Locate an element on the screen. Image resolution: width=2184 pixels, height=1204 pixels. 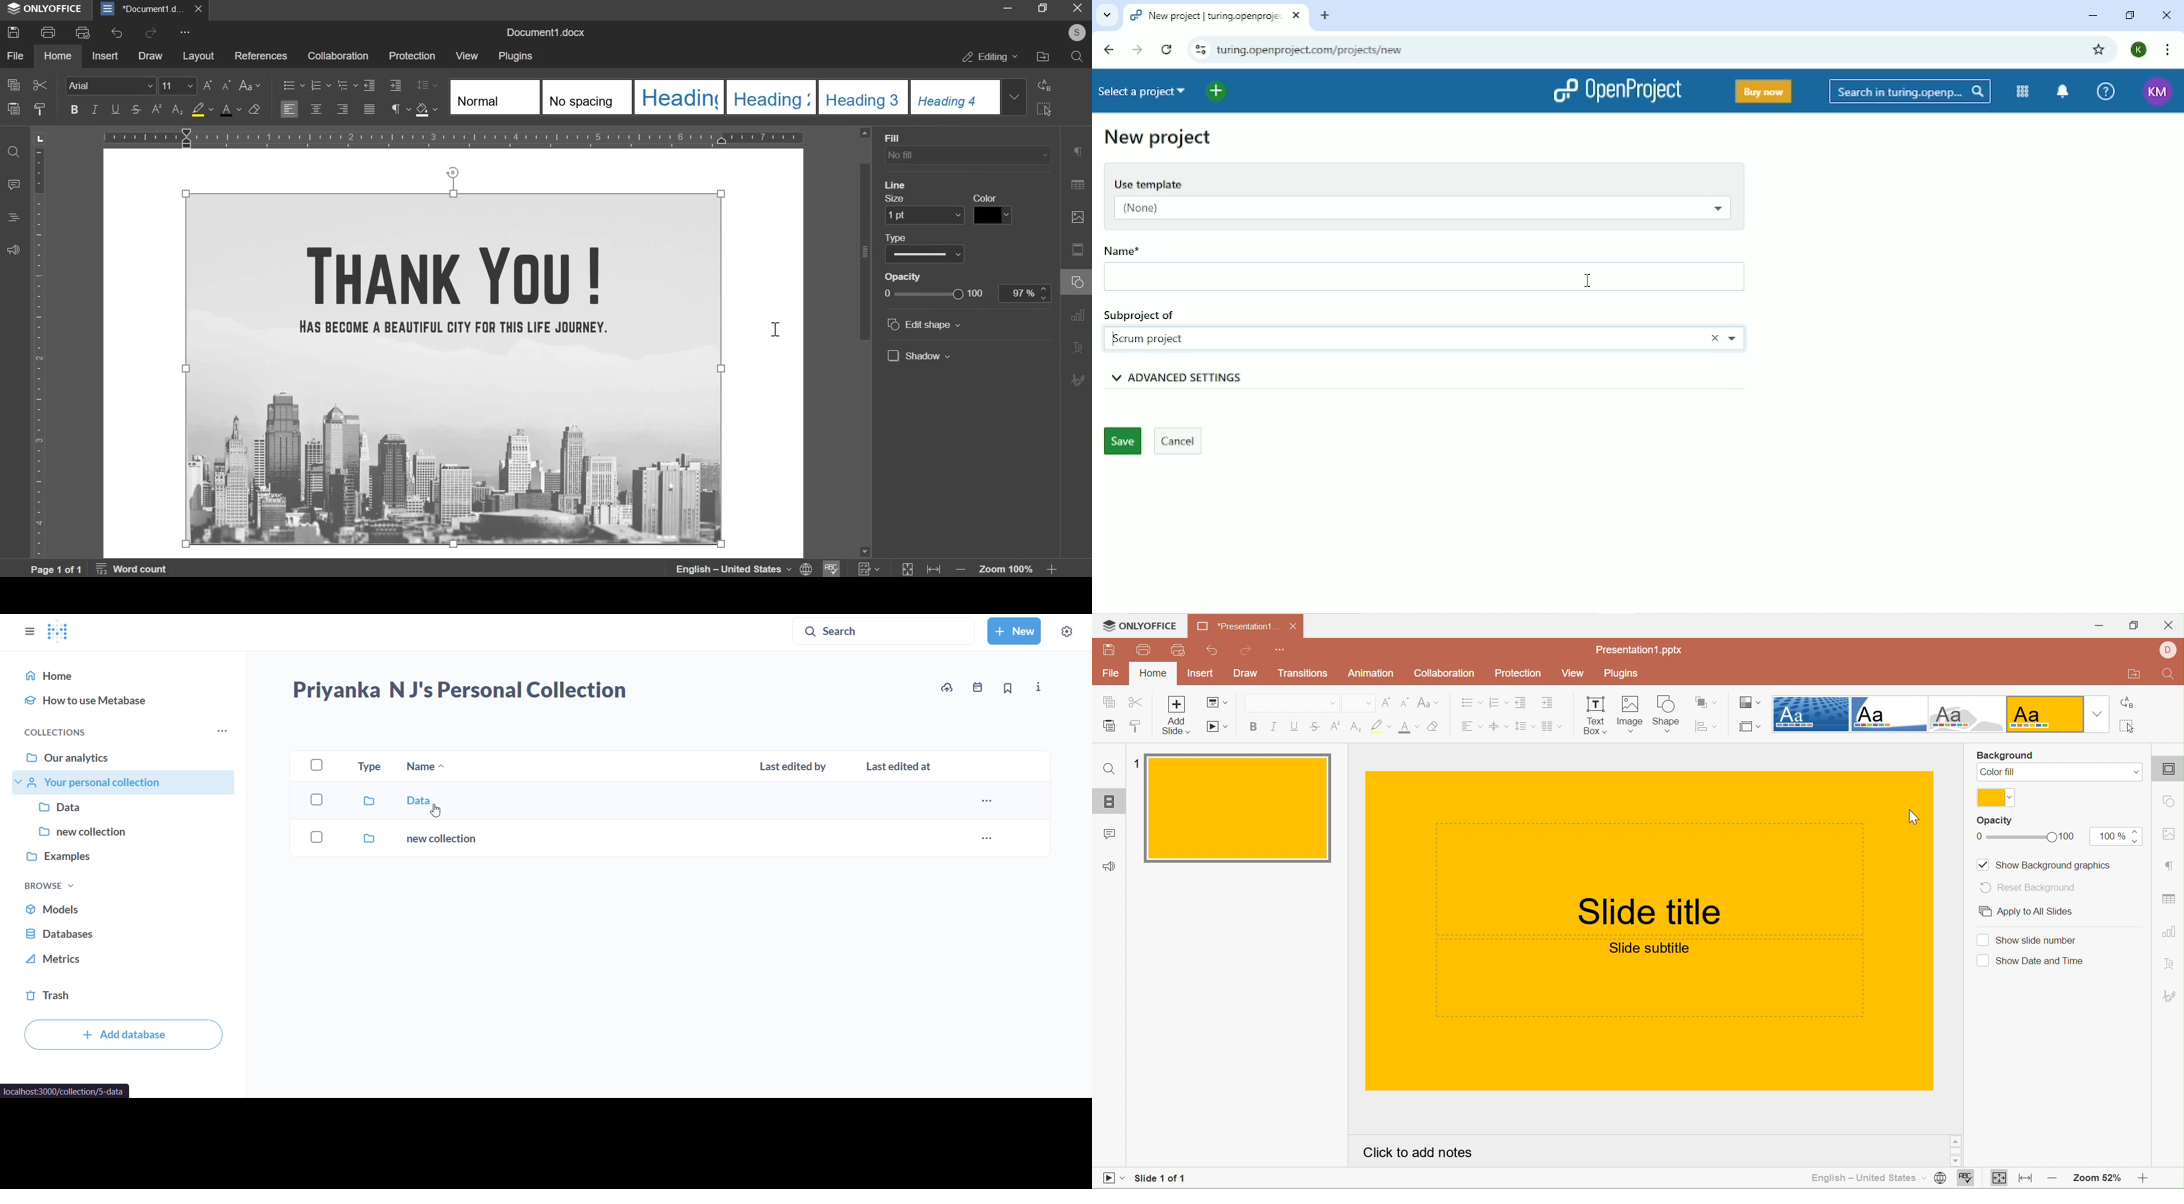
comment is located at coordinates (14, 185).